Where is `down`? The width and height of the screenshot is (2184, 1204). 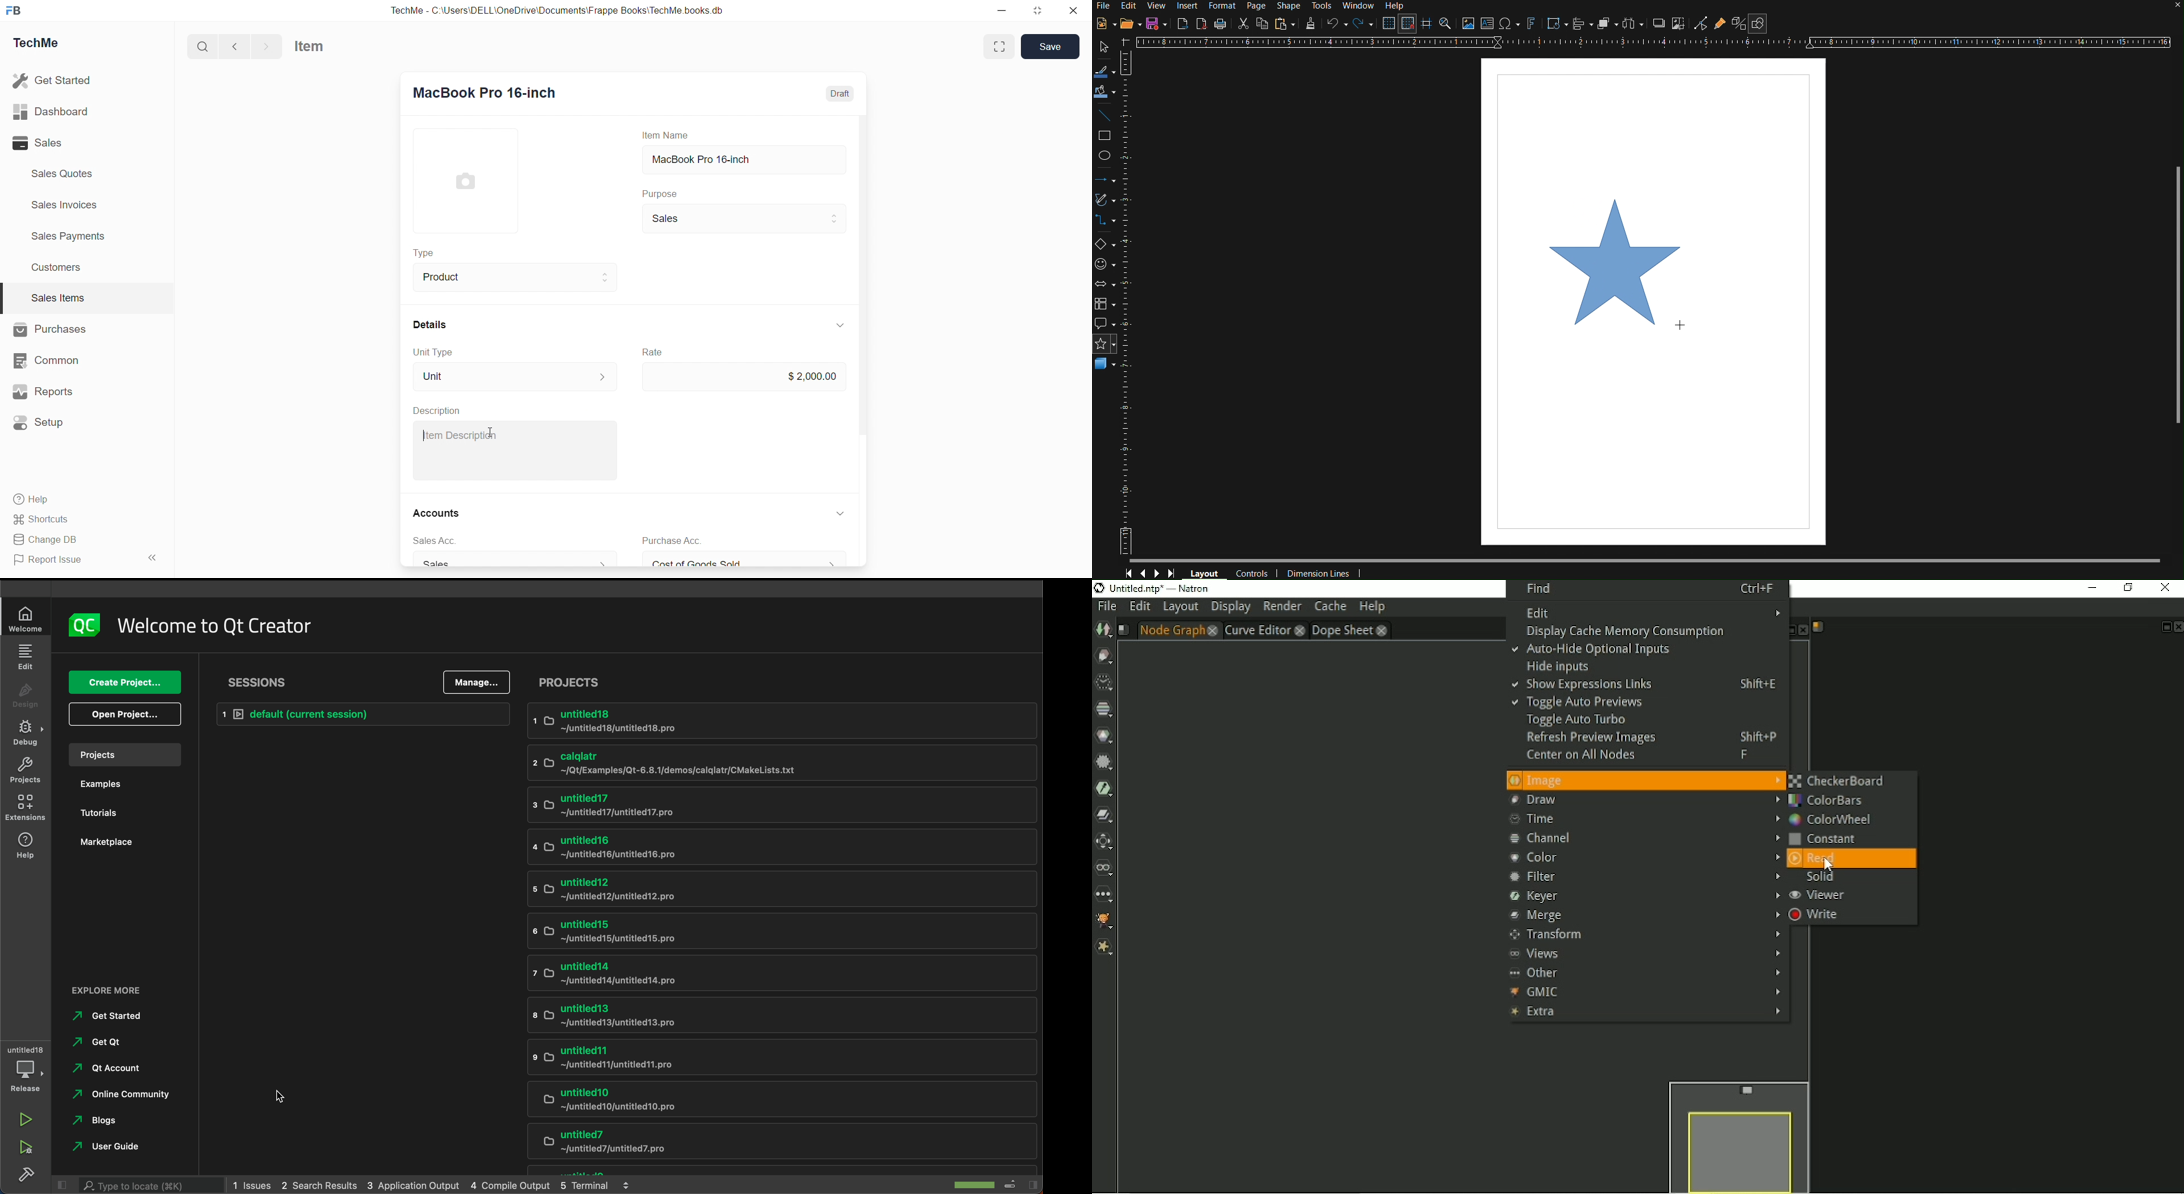
down is located at coordinates (841, 515).